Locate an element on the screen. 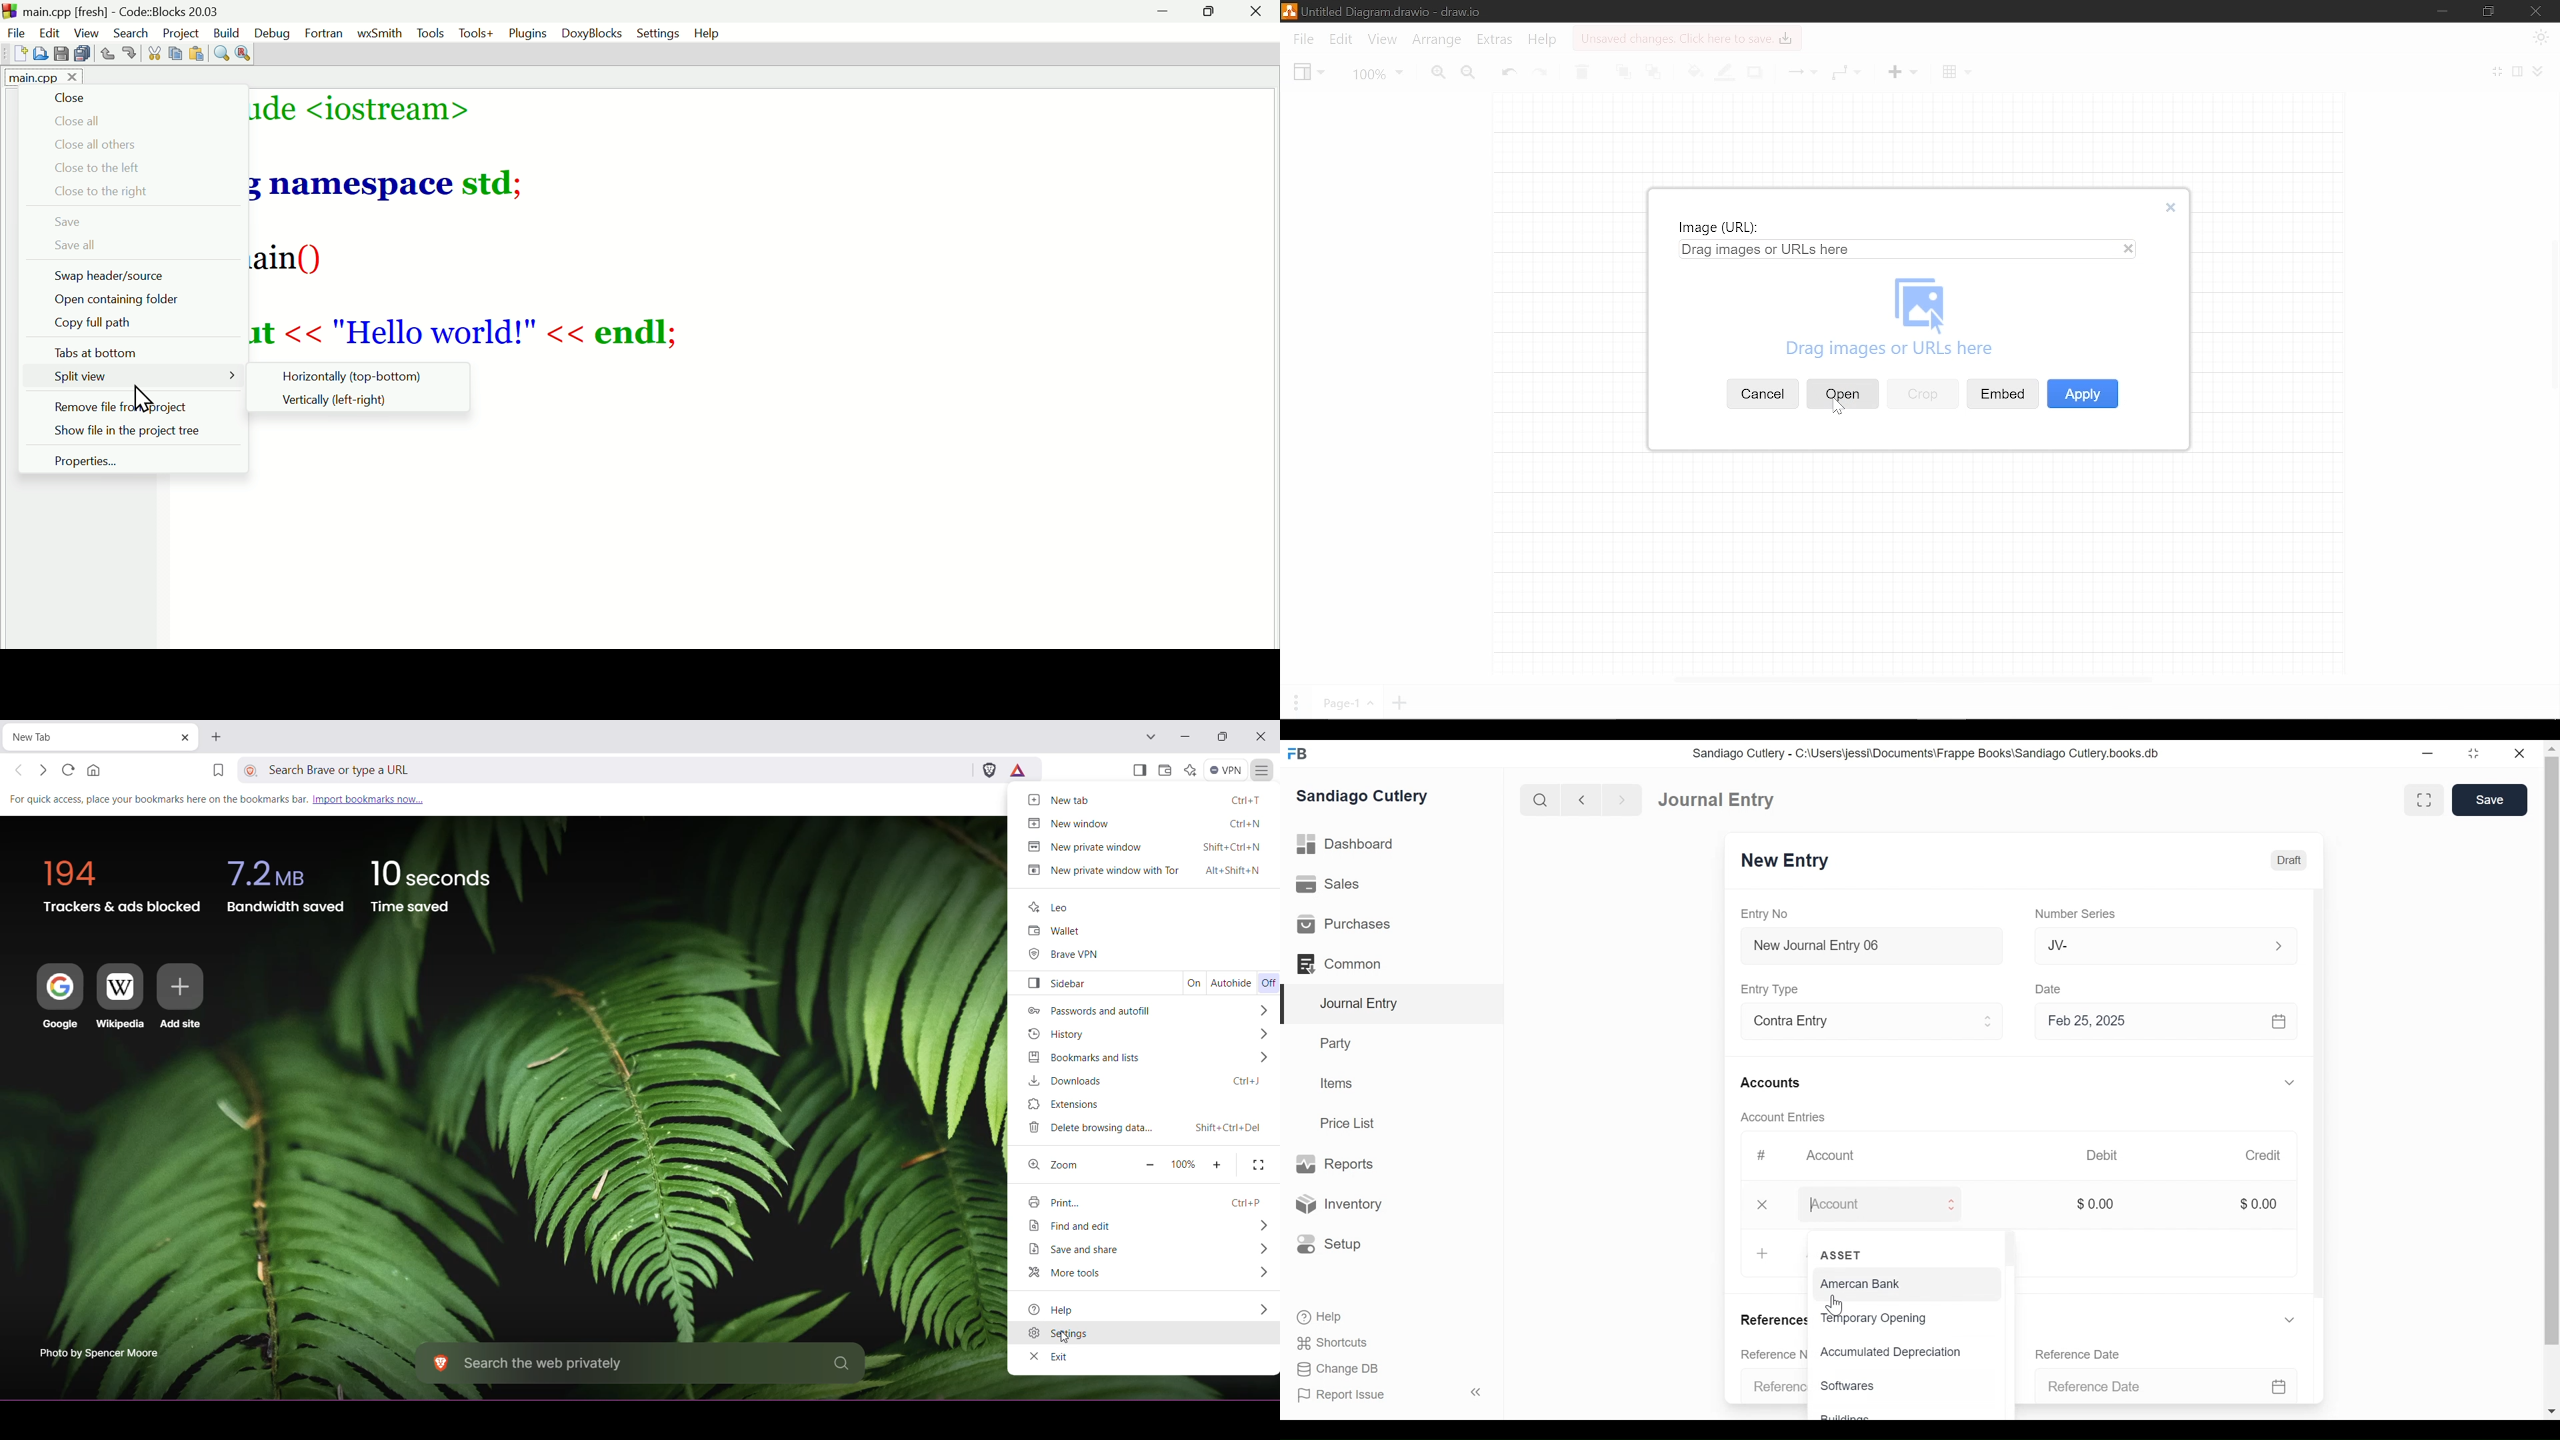  Entry Type is located at coordinates (1772, 989).